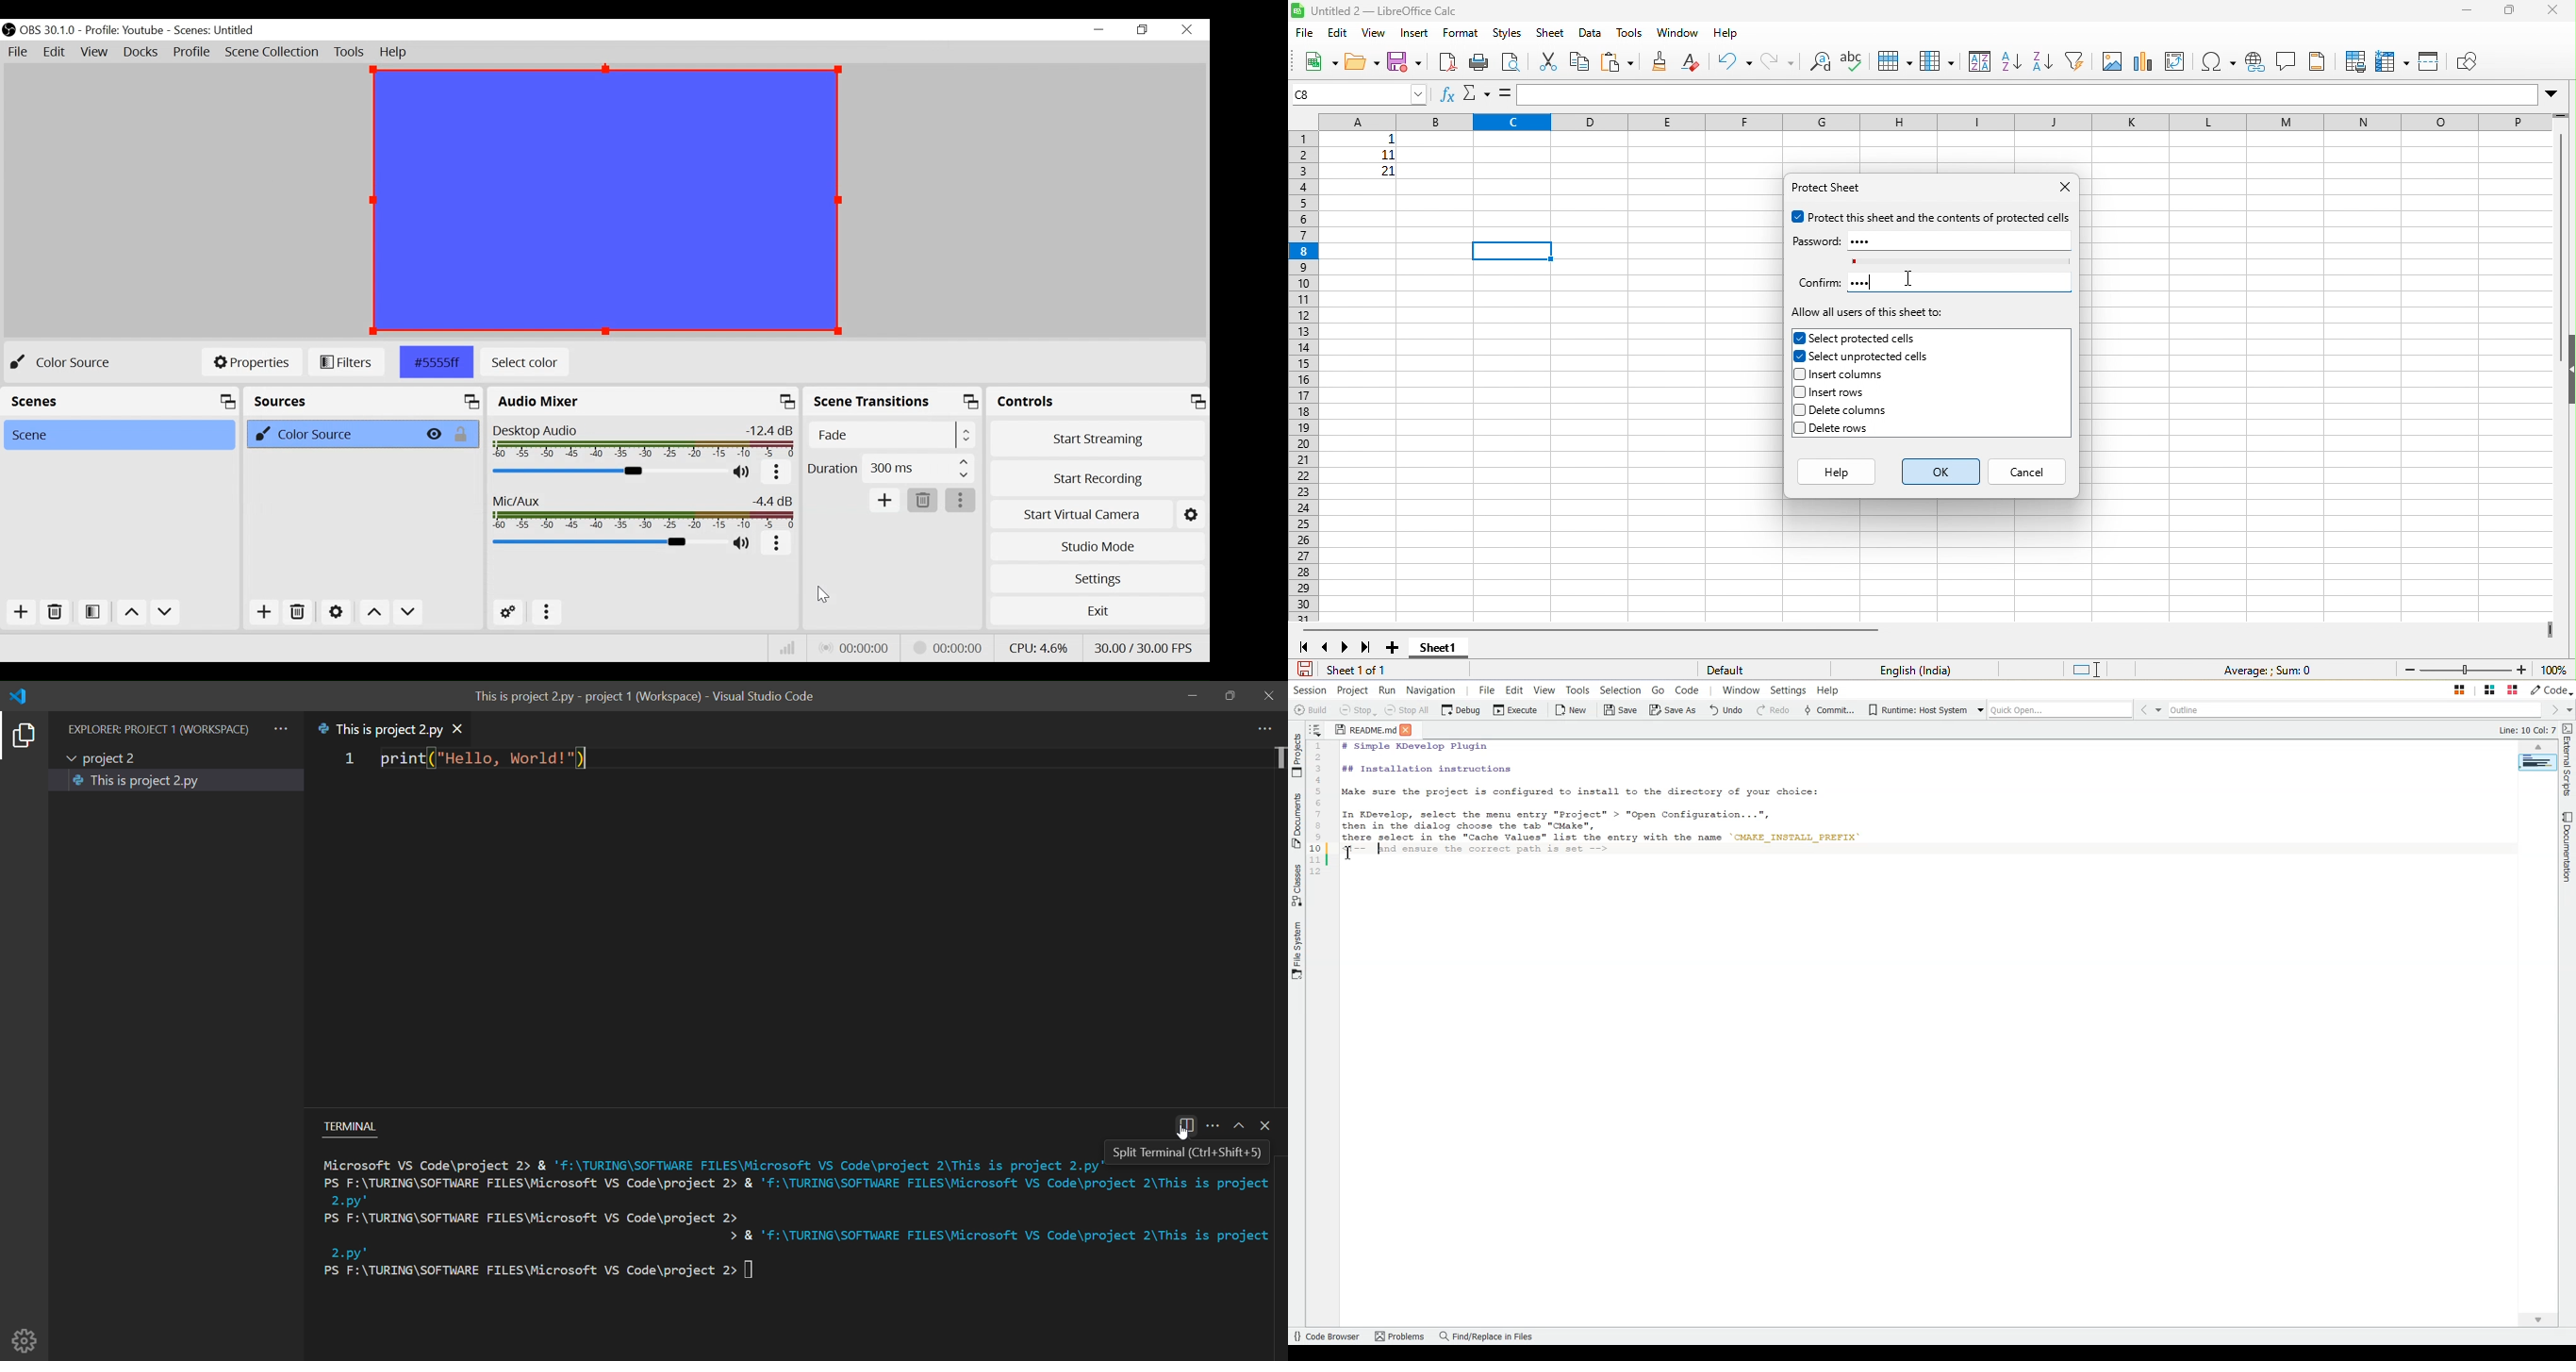 Image resolution: width=2576 pixels, height=1372 pixels. What do you see at coordinates (1099, 579) in the screenshot?
I see `Settings` at bounding box center [1099, 579].